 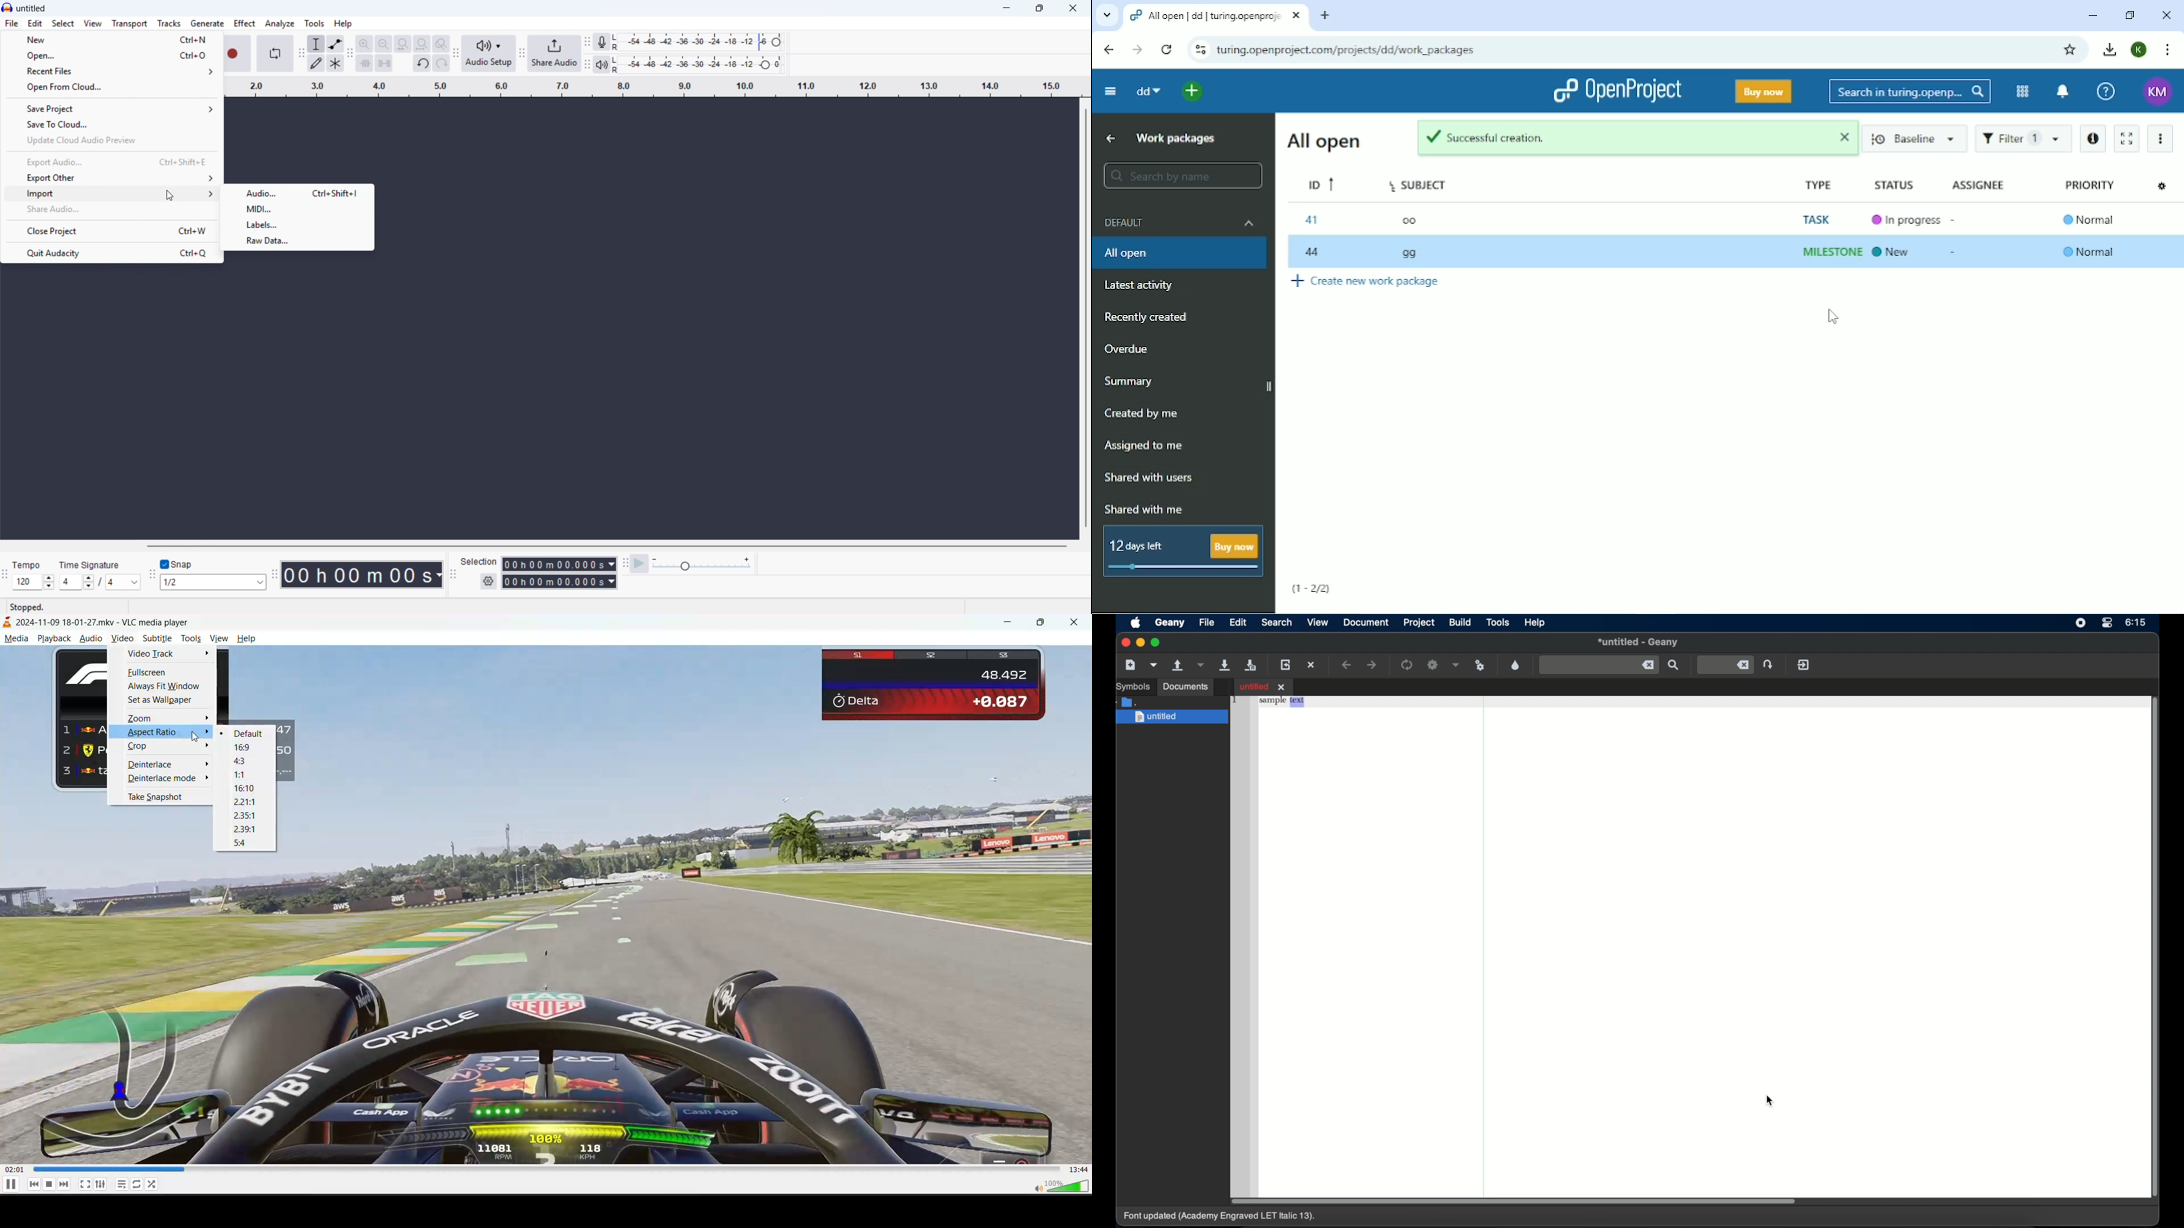 I want to click on next, so click(x=68, y=1184).